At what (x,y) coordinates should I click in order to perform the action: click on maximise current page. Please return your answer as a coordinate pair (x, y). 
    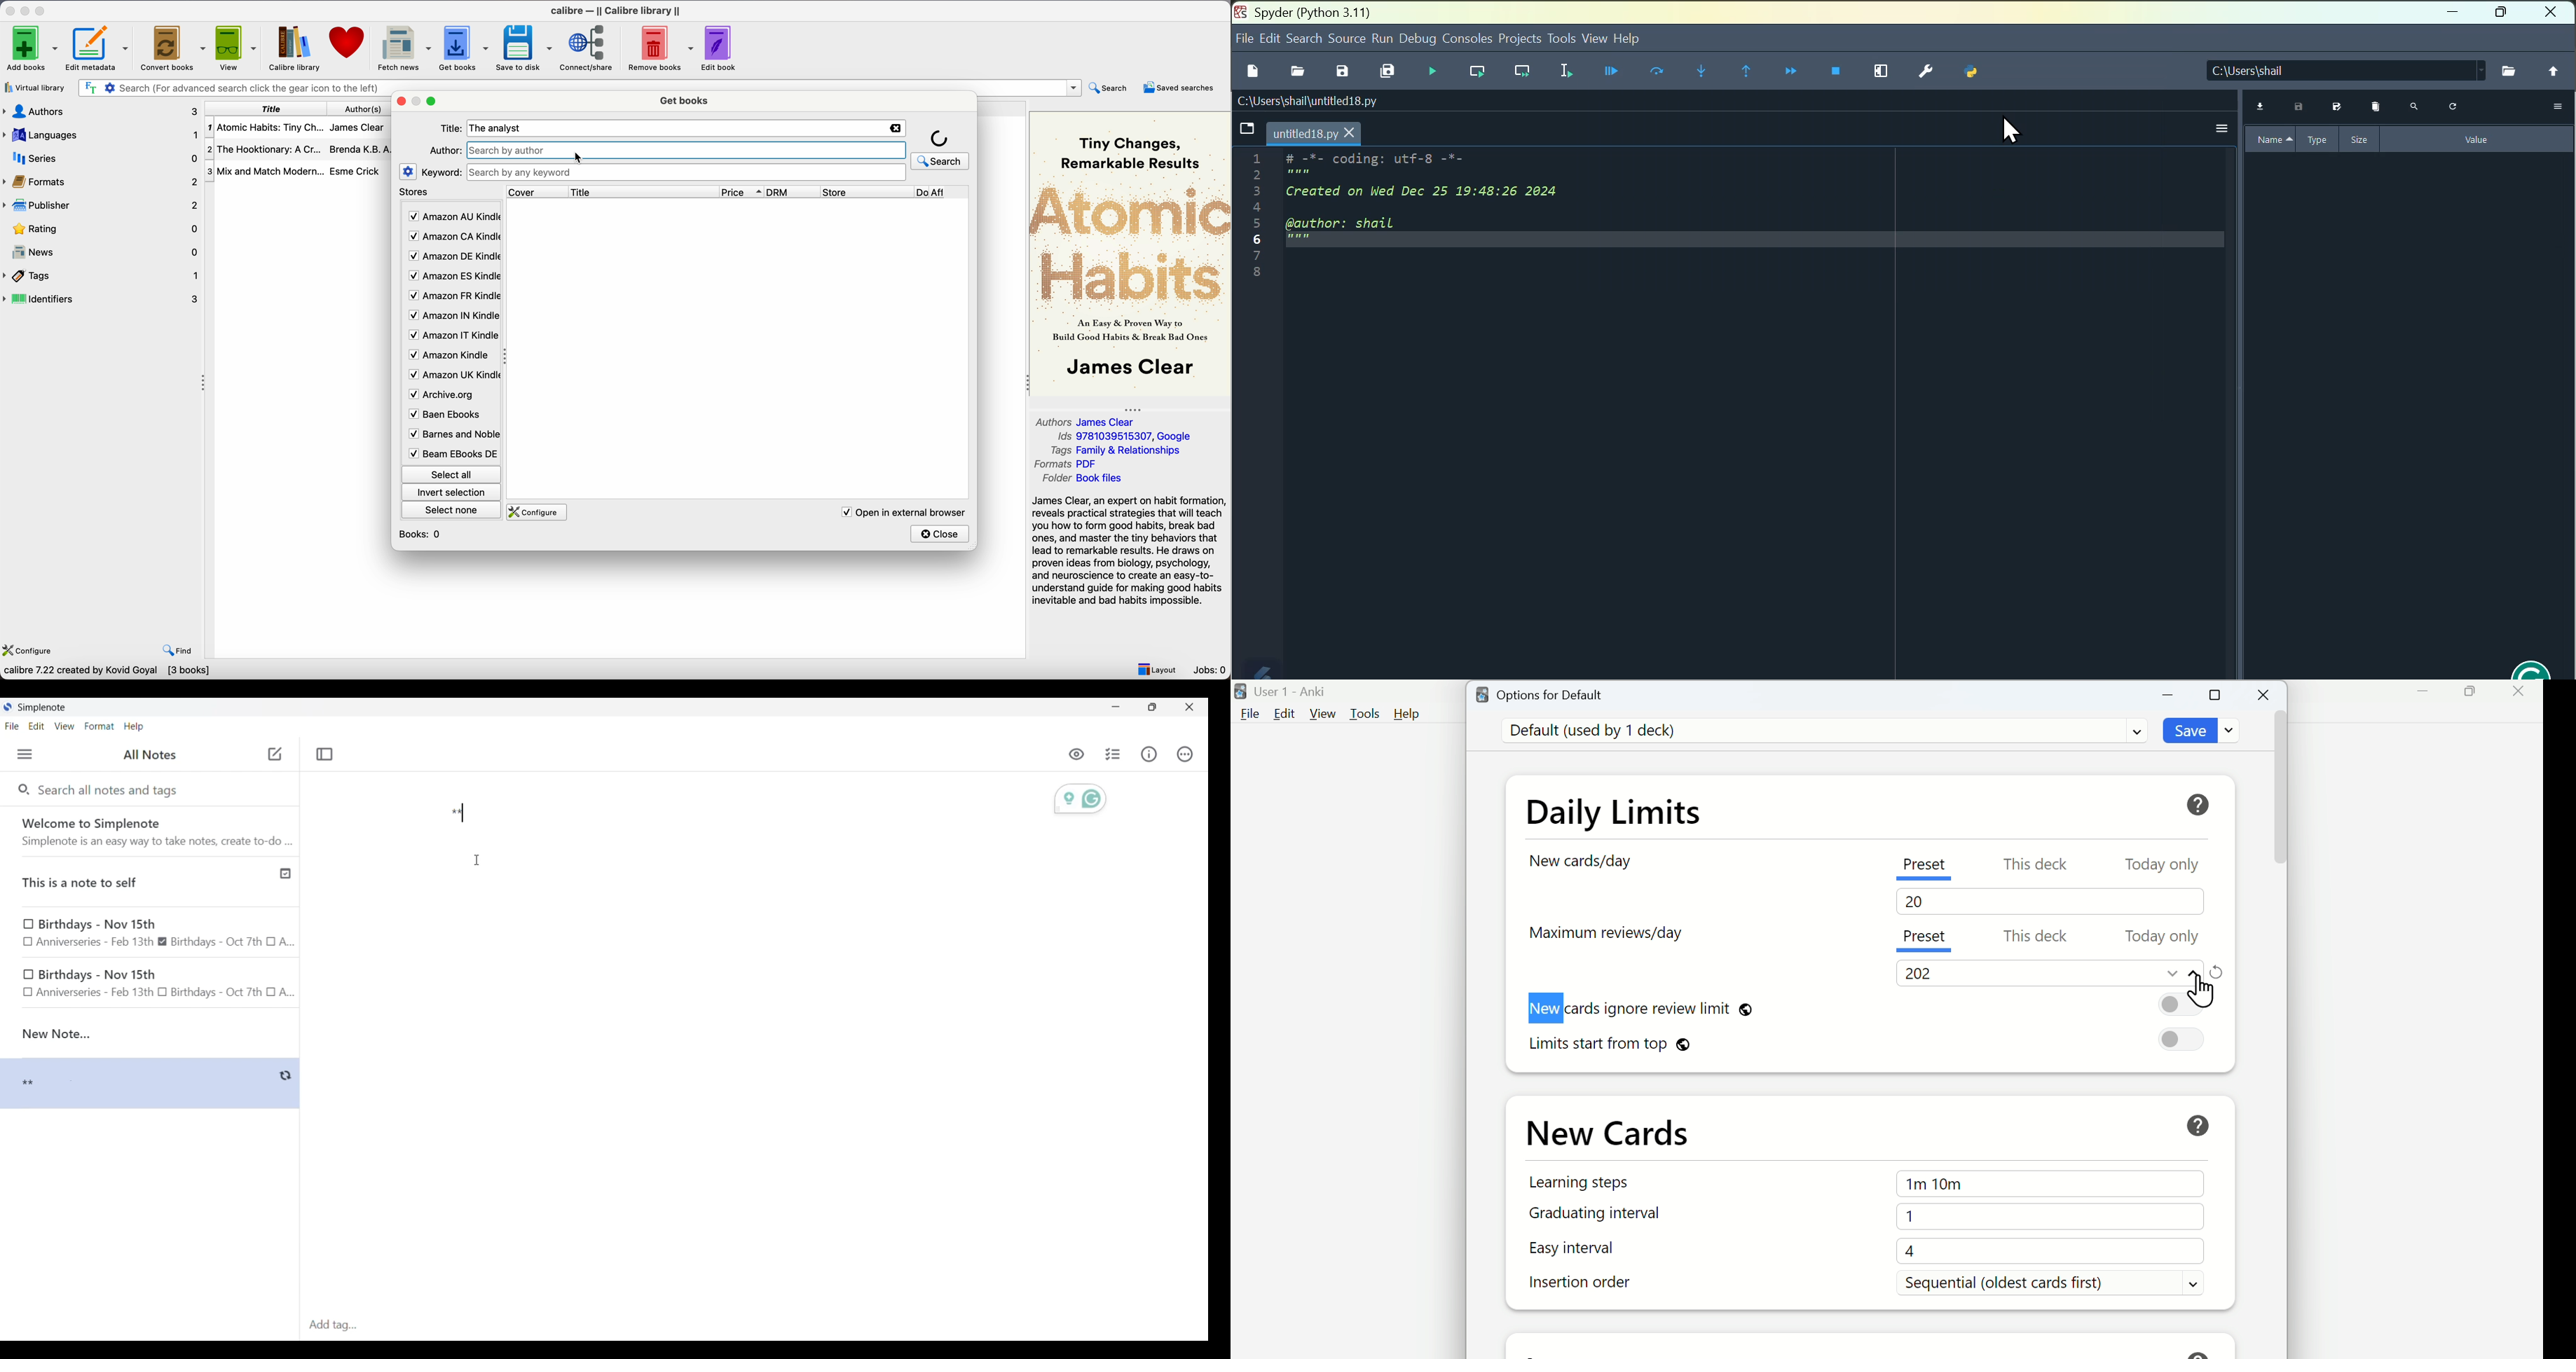
    Looking at the image, I should click on (1877, 75).